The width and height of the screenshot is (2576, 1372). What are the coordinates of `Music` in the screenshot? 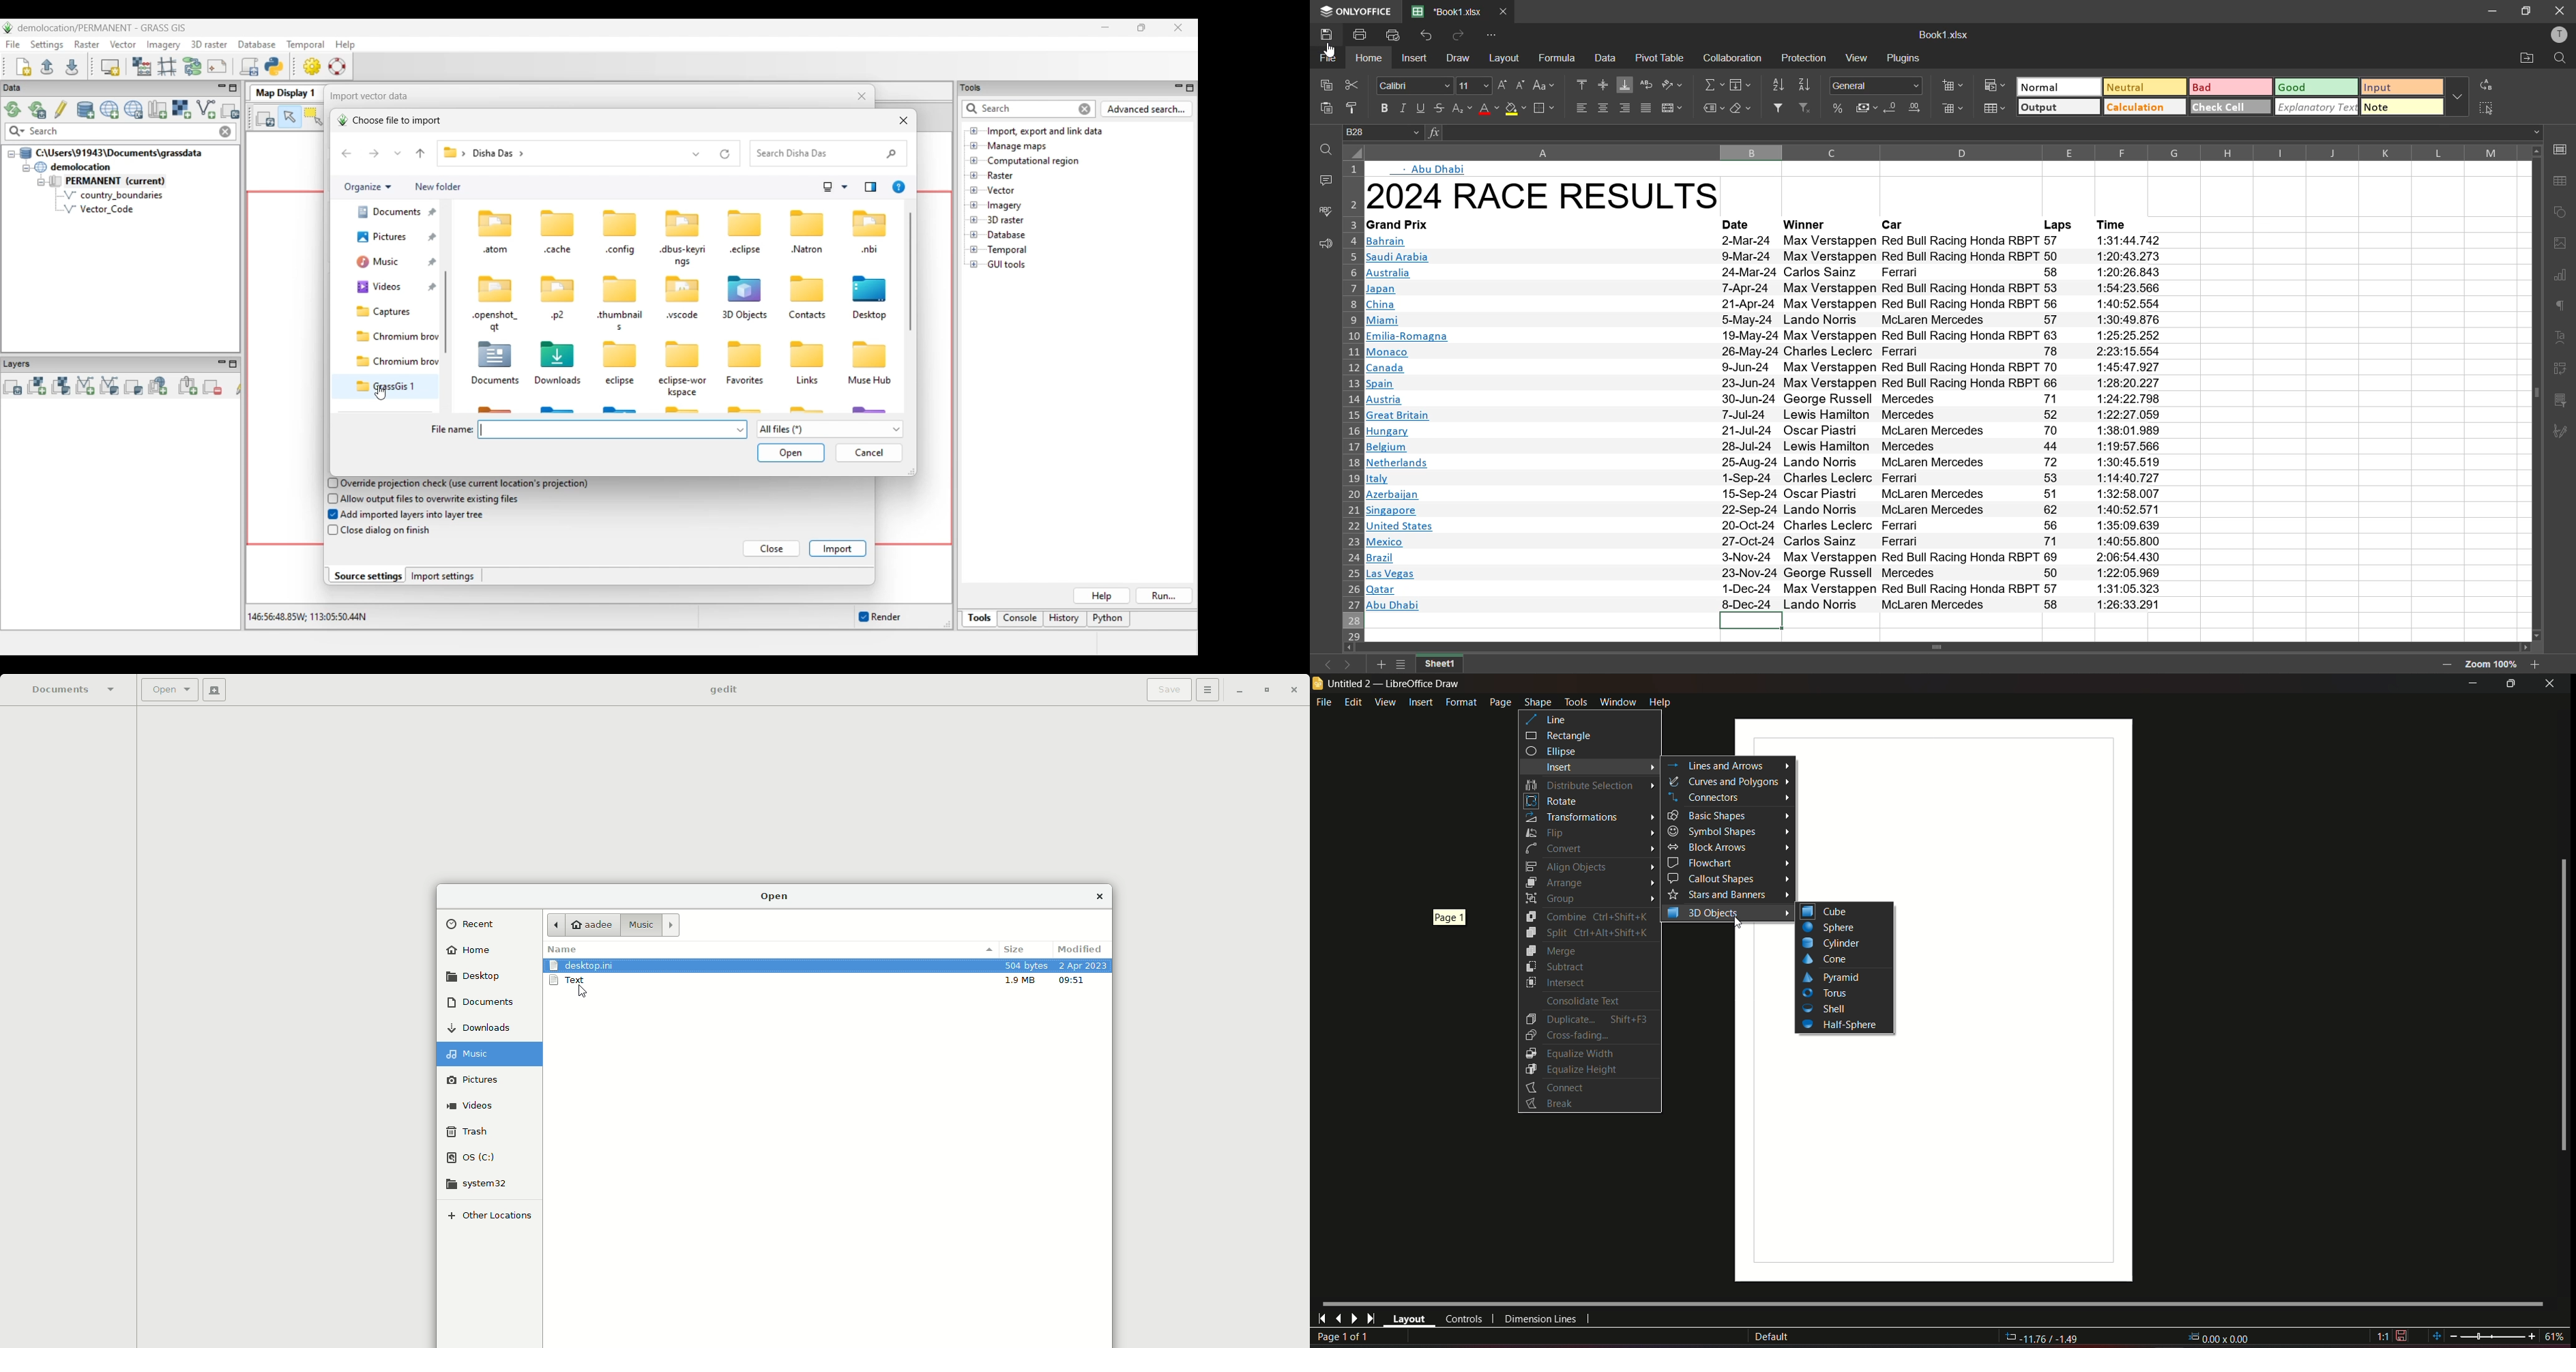 It's located at (491, 1053).